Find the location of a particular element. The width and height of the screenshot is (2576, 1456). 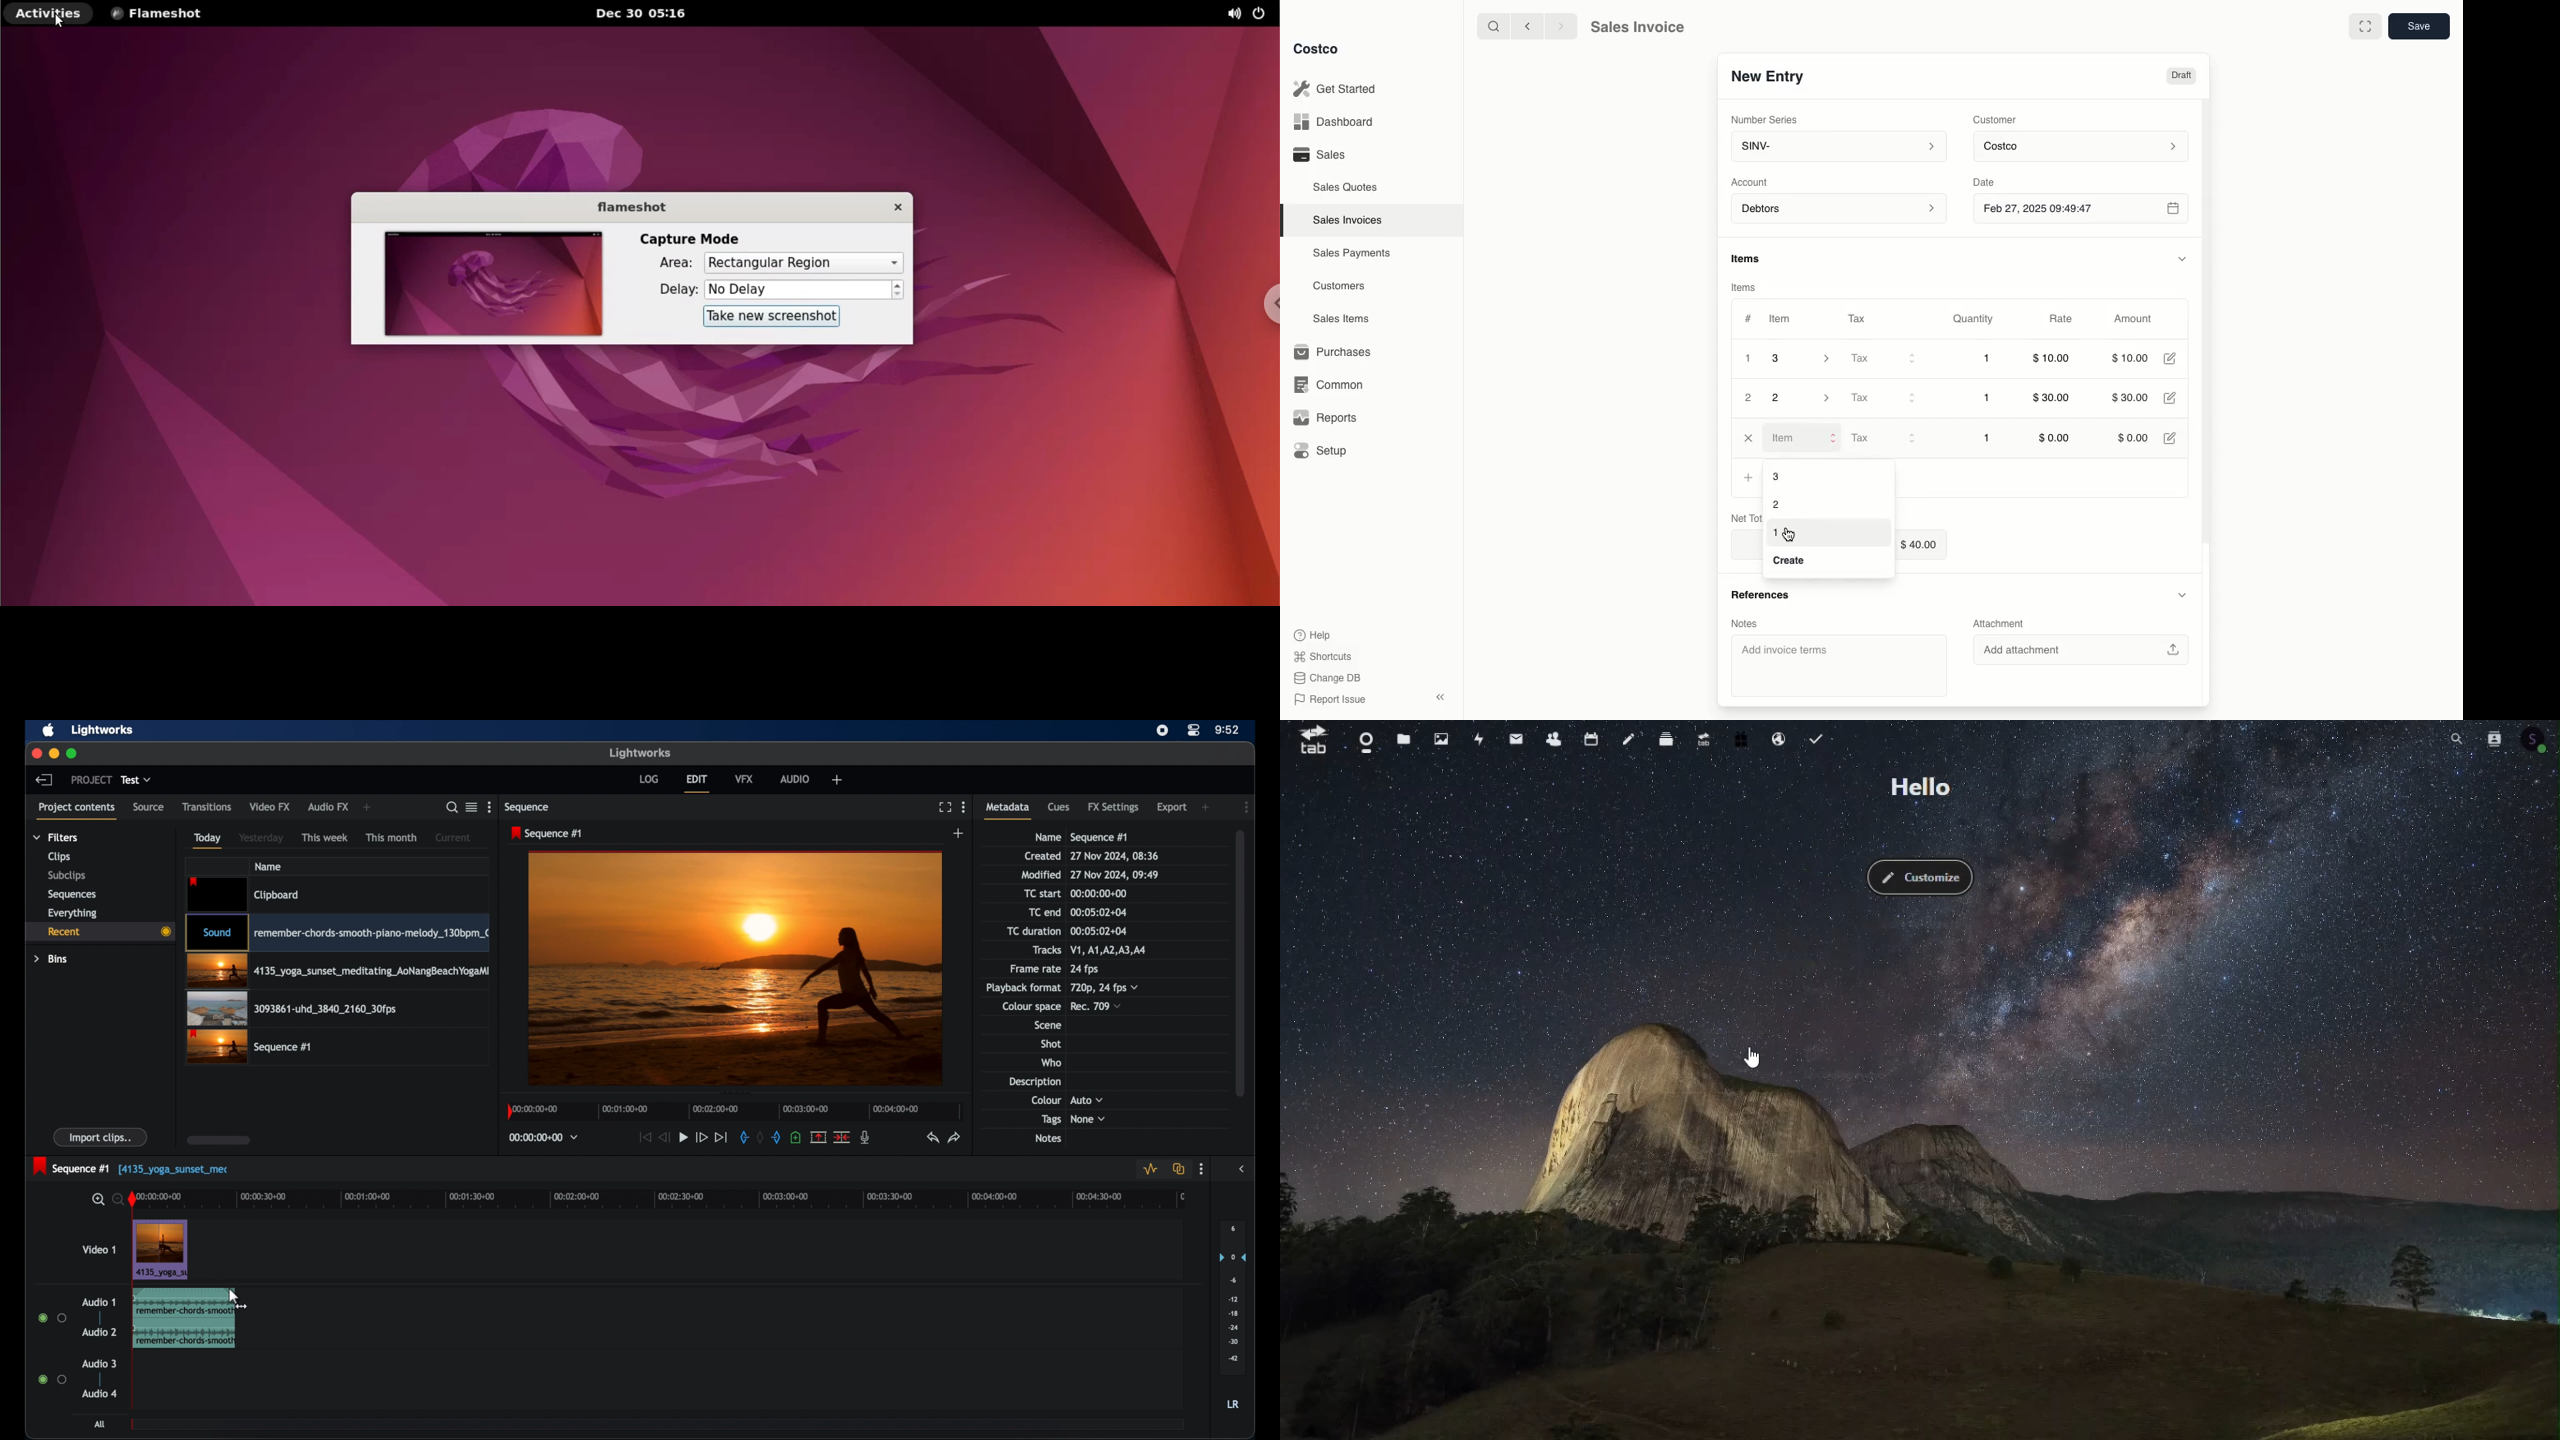

2 is located at coordinates (1804, 398).